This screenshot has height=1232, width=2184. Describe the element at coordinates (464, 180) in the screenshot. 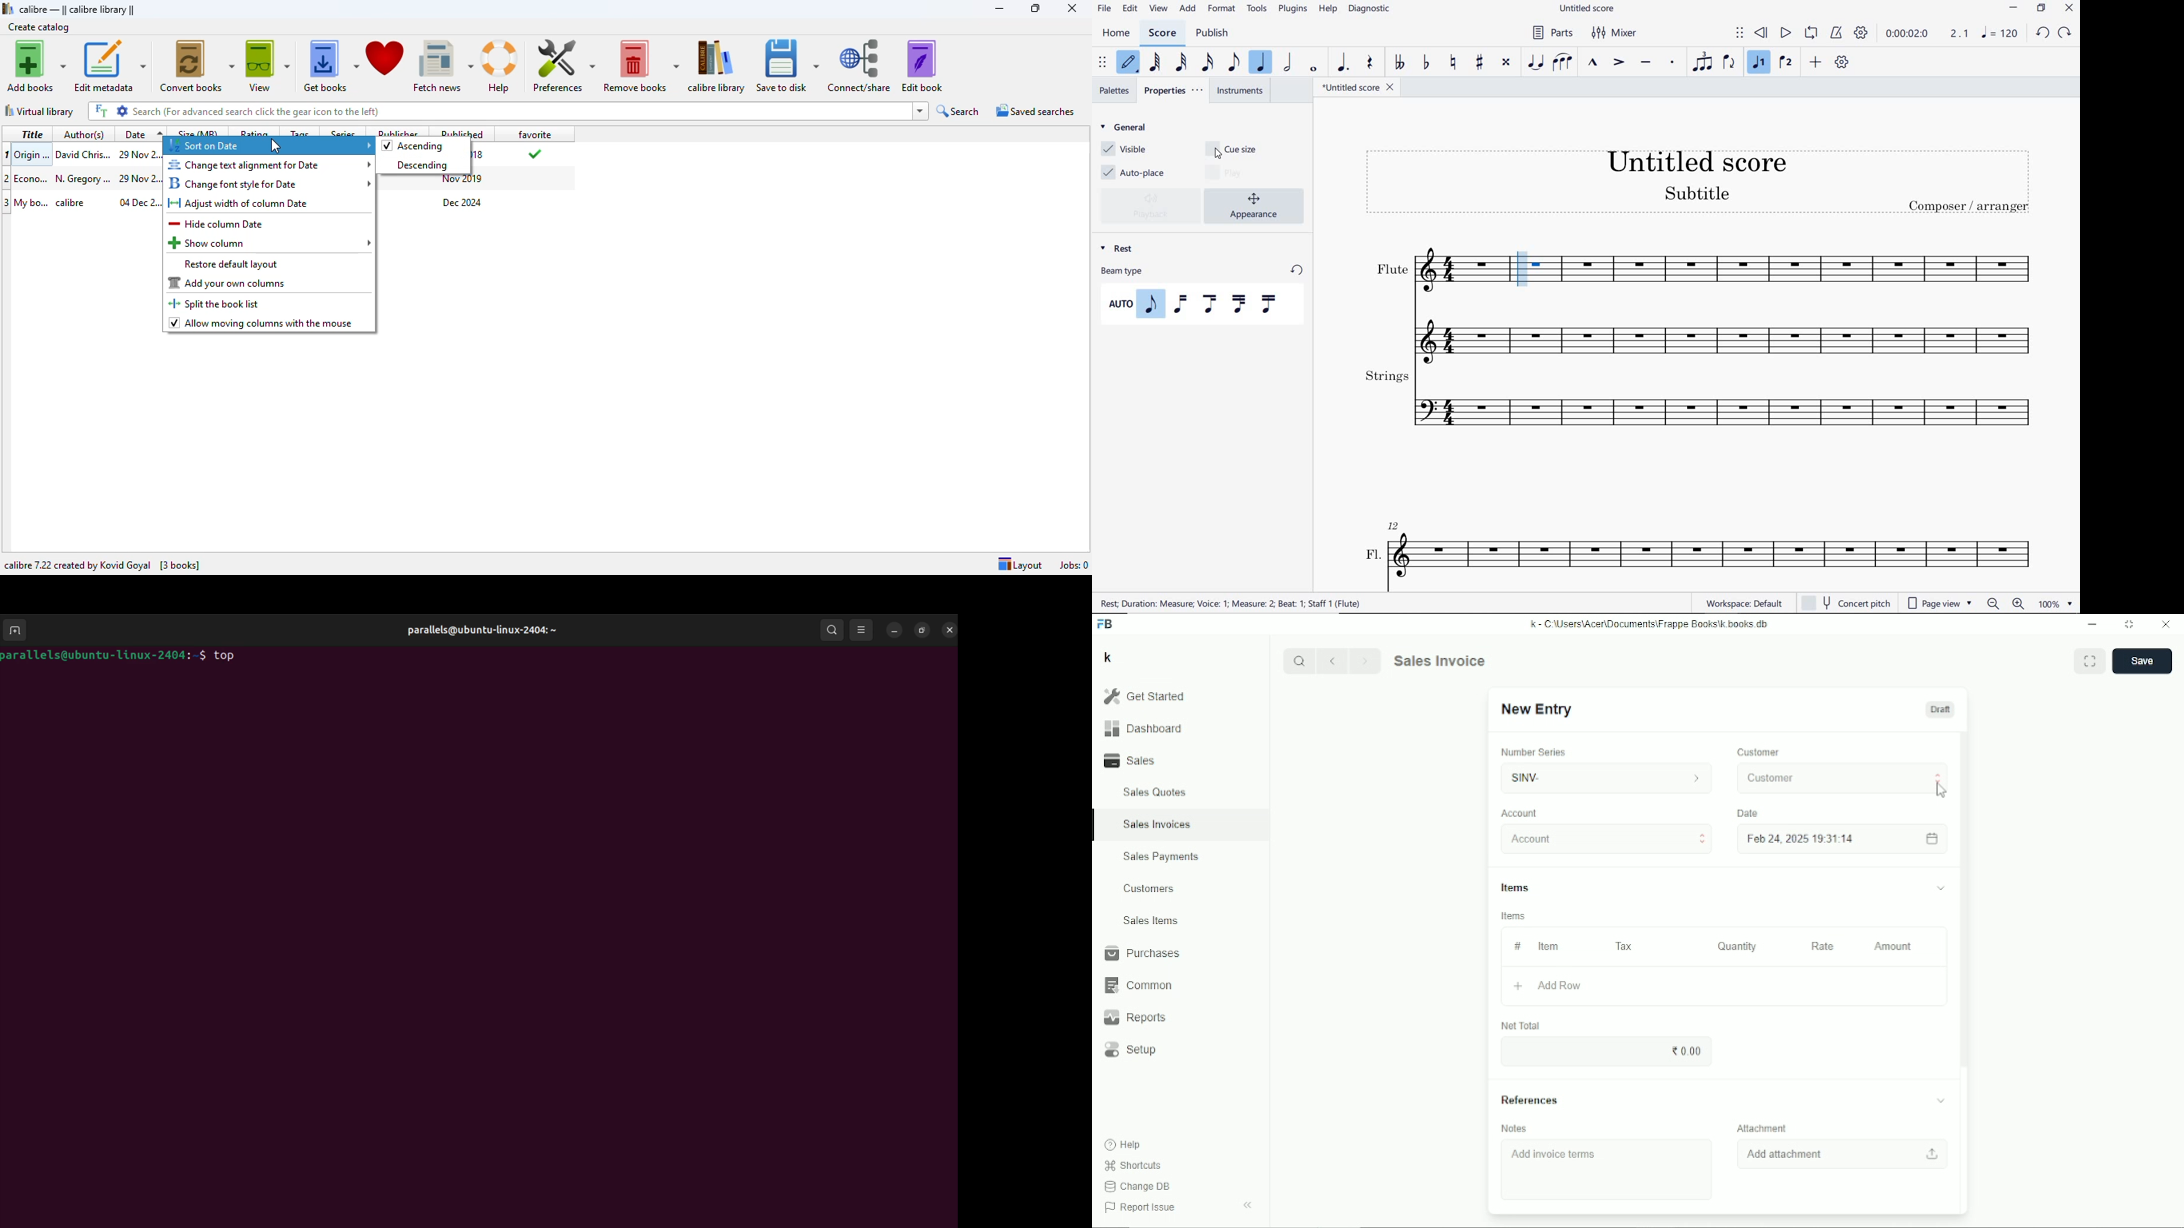

I see `publish date` at that location.